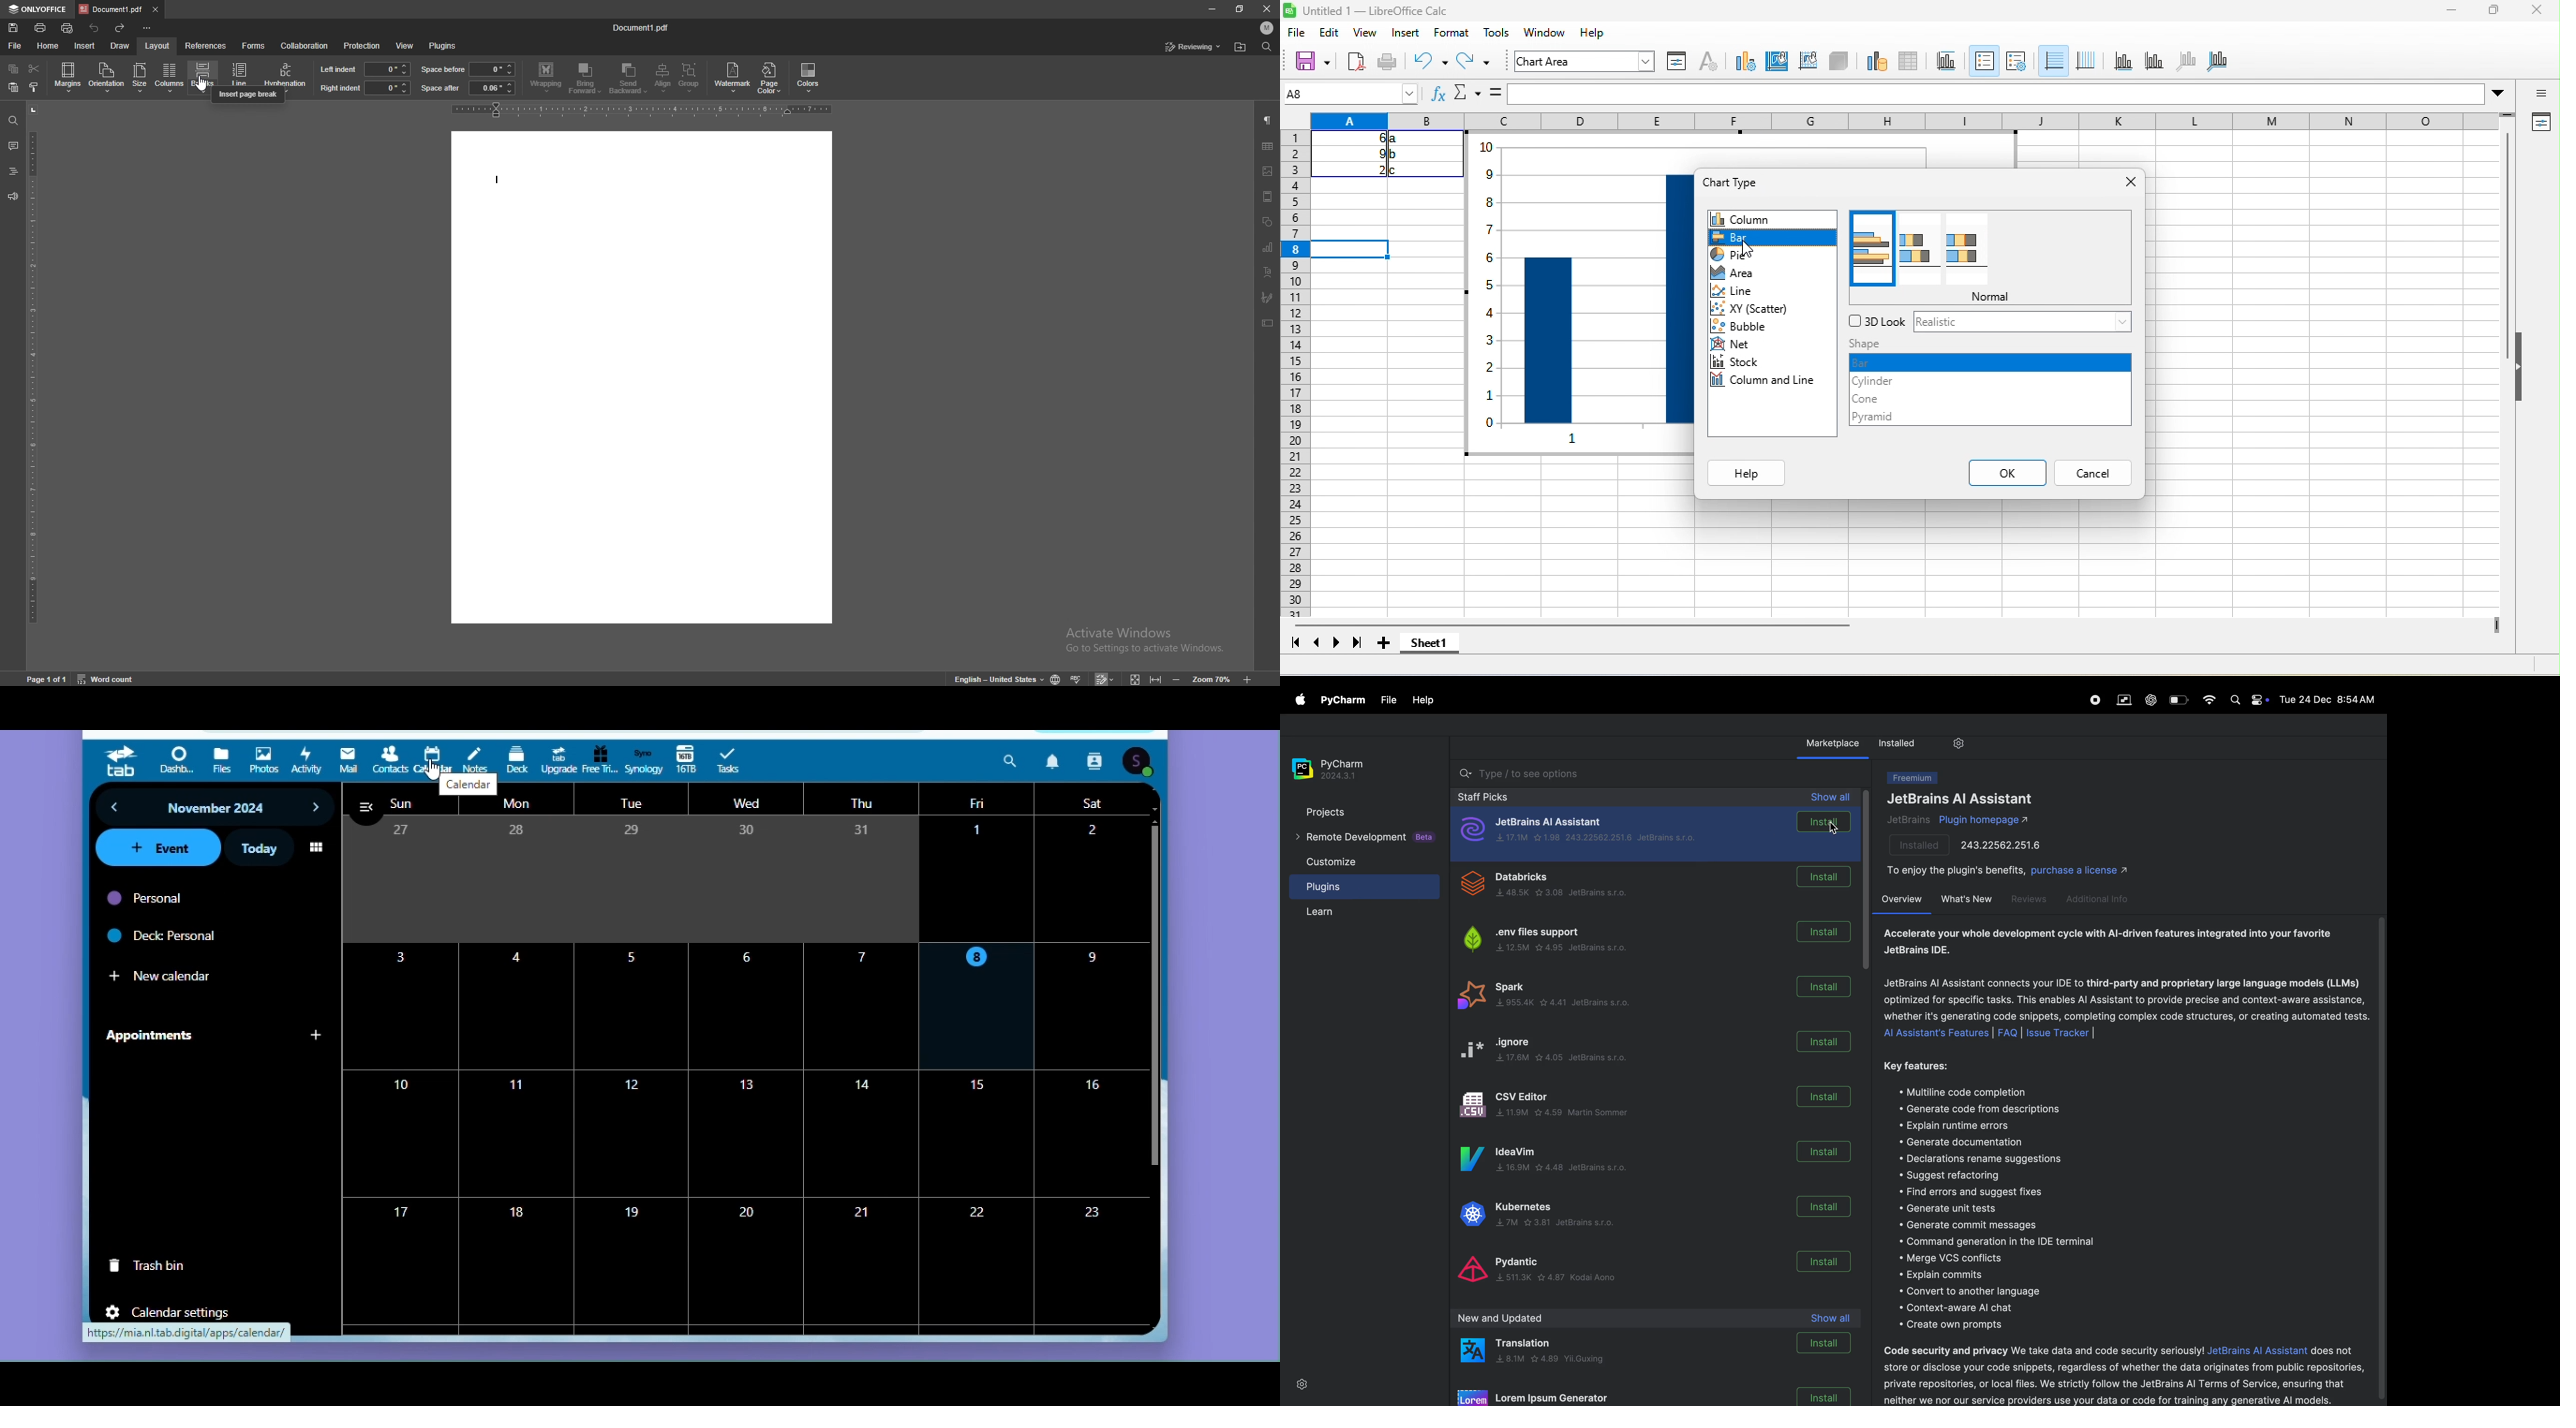 The height and width of the screenshot is (1428, 2576). I want to click on bring forward, so click(587, 78).